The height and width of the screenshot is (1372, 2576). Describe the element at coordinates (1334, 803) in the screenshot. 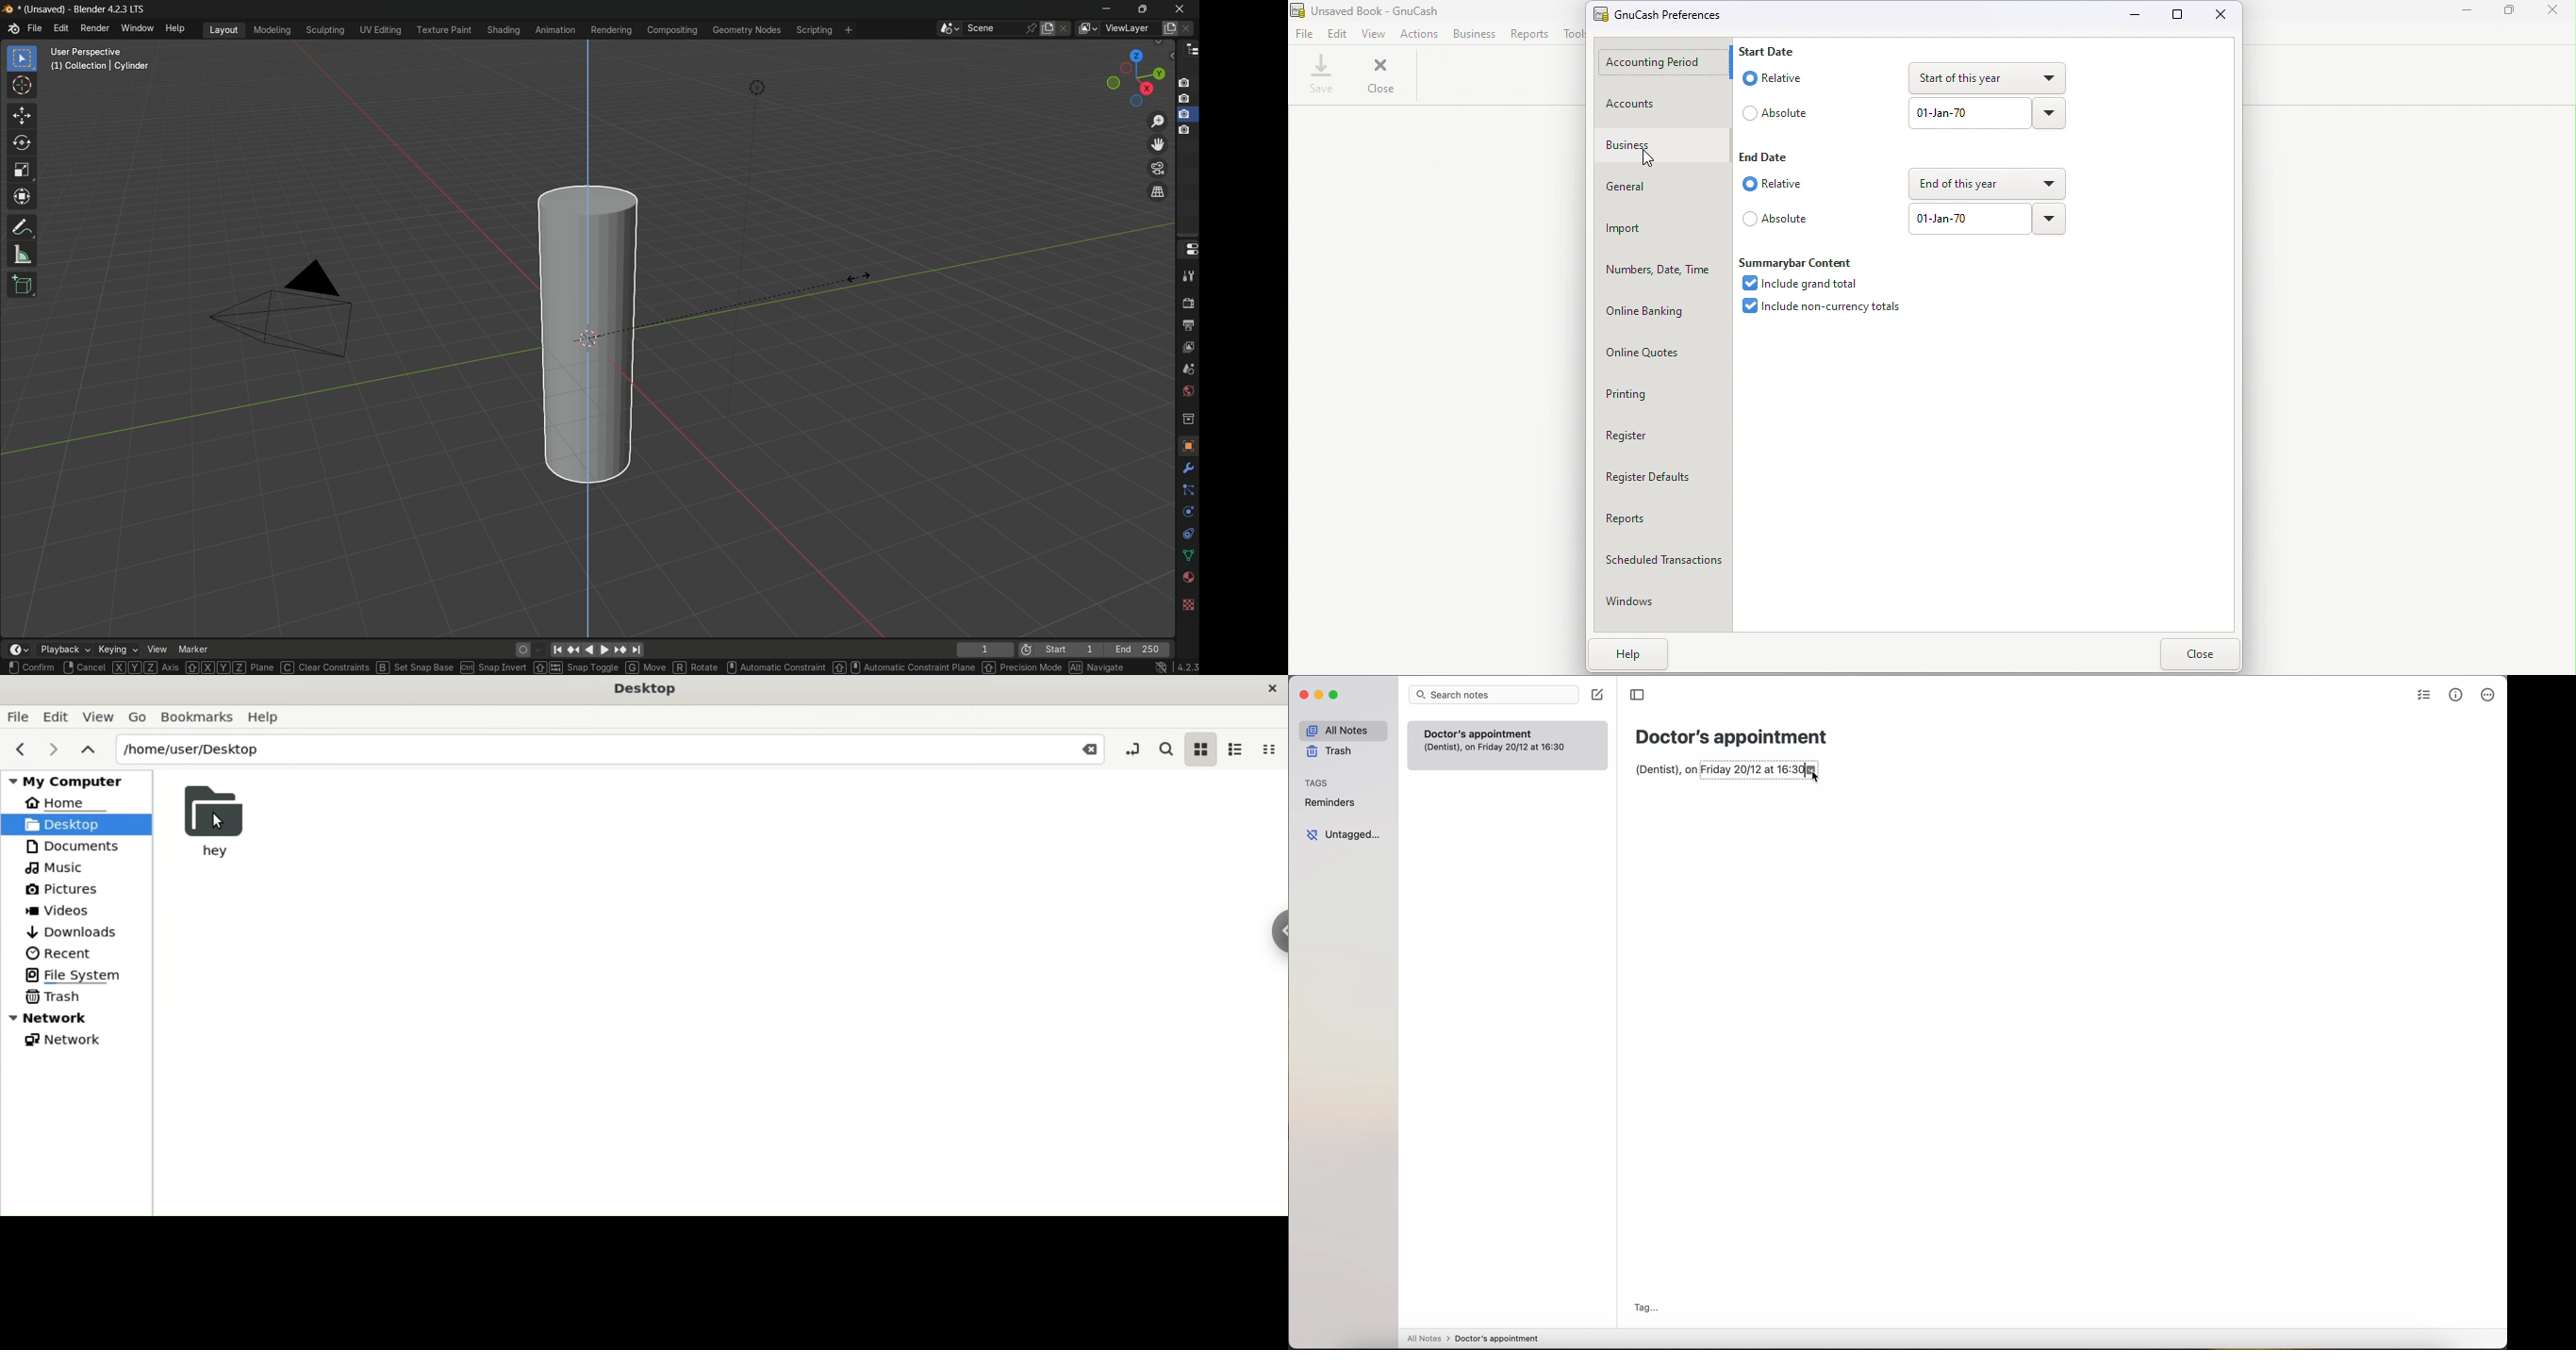

I see `Reminders` at that location.